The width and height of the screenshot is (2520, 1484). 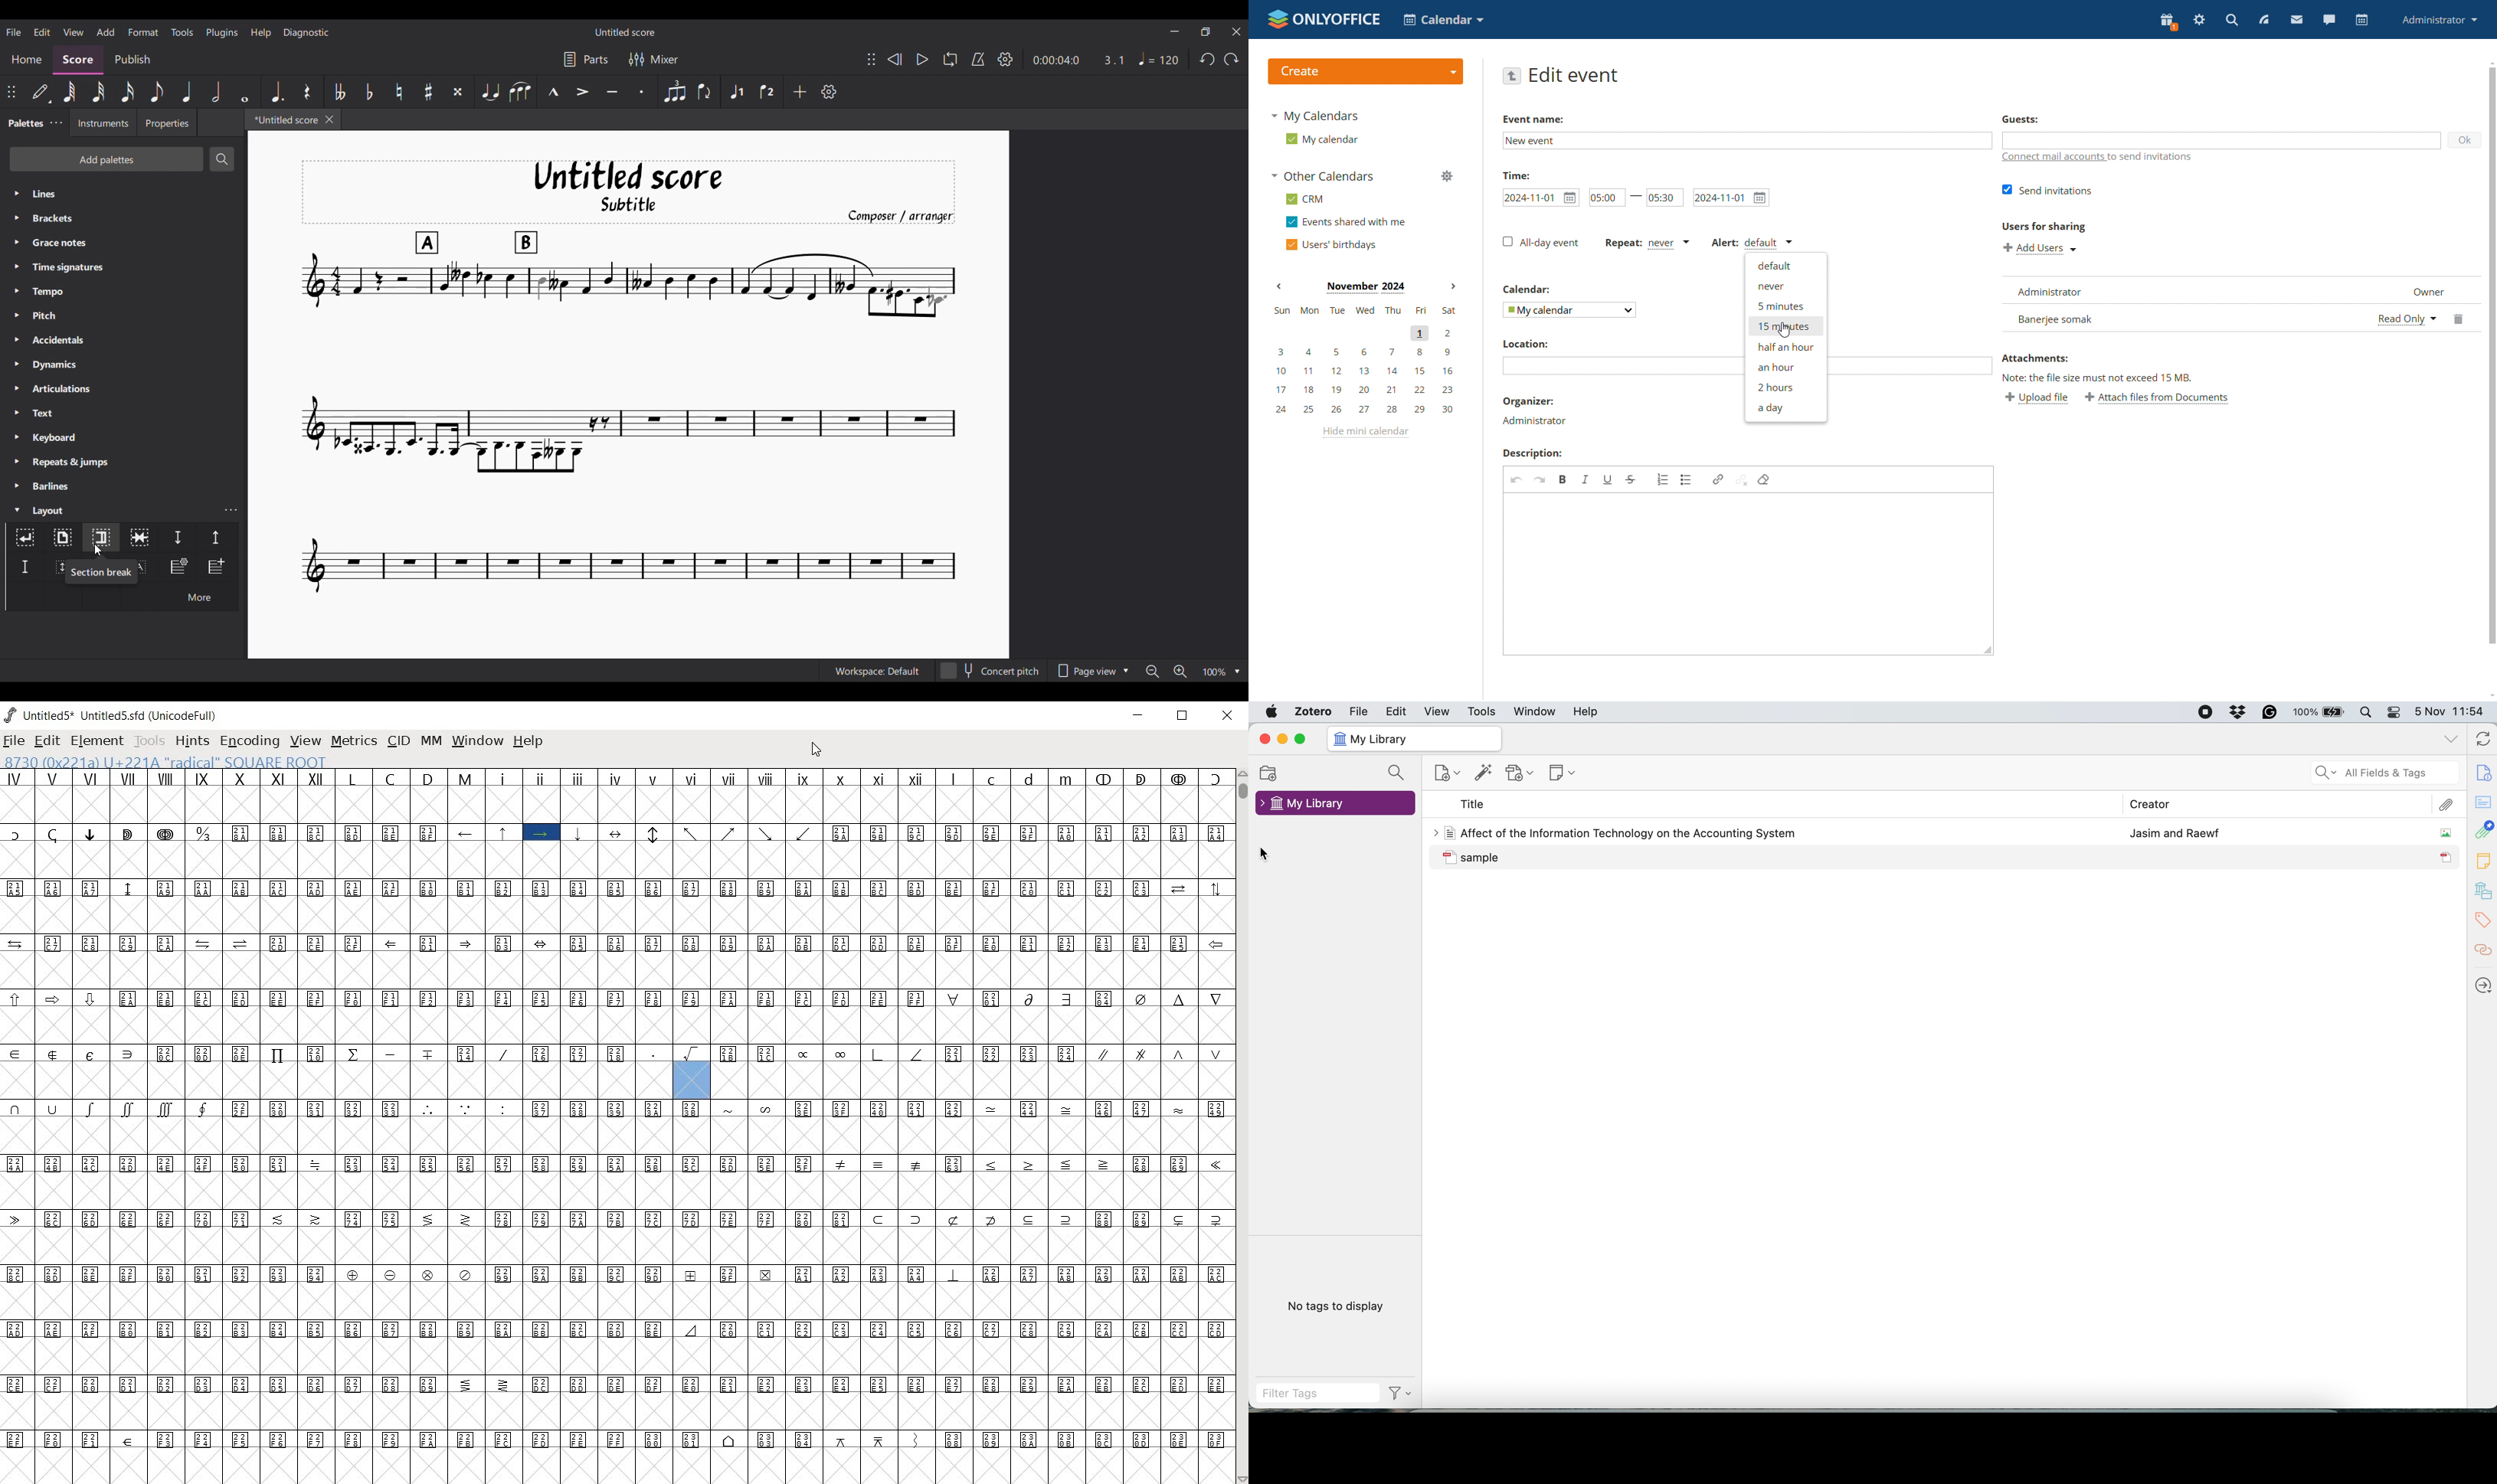 What do you see at coordinates (249, 742) in the screenshot?
I see `ENCODING` at bounding box center [249, 742].